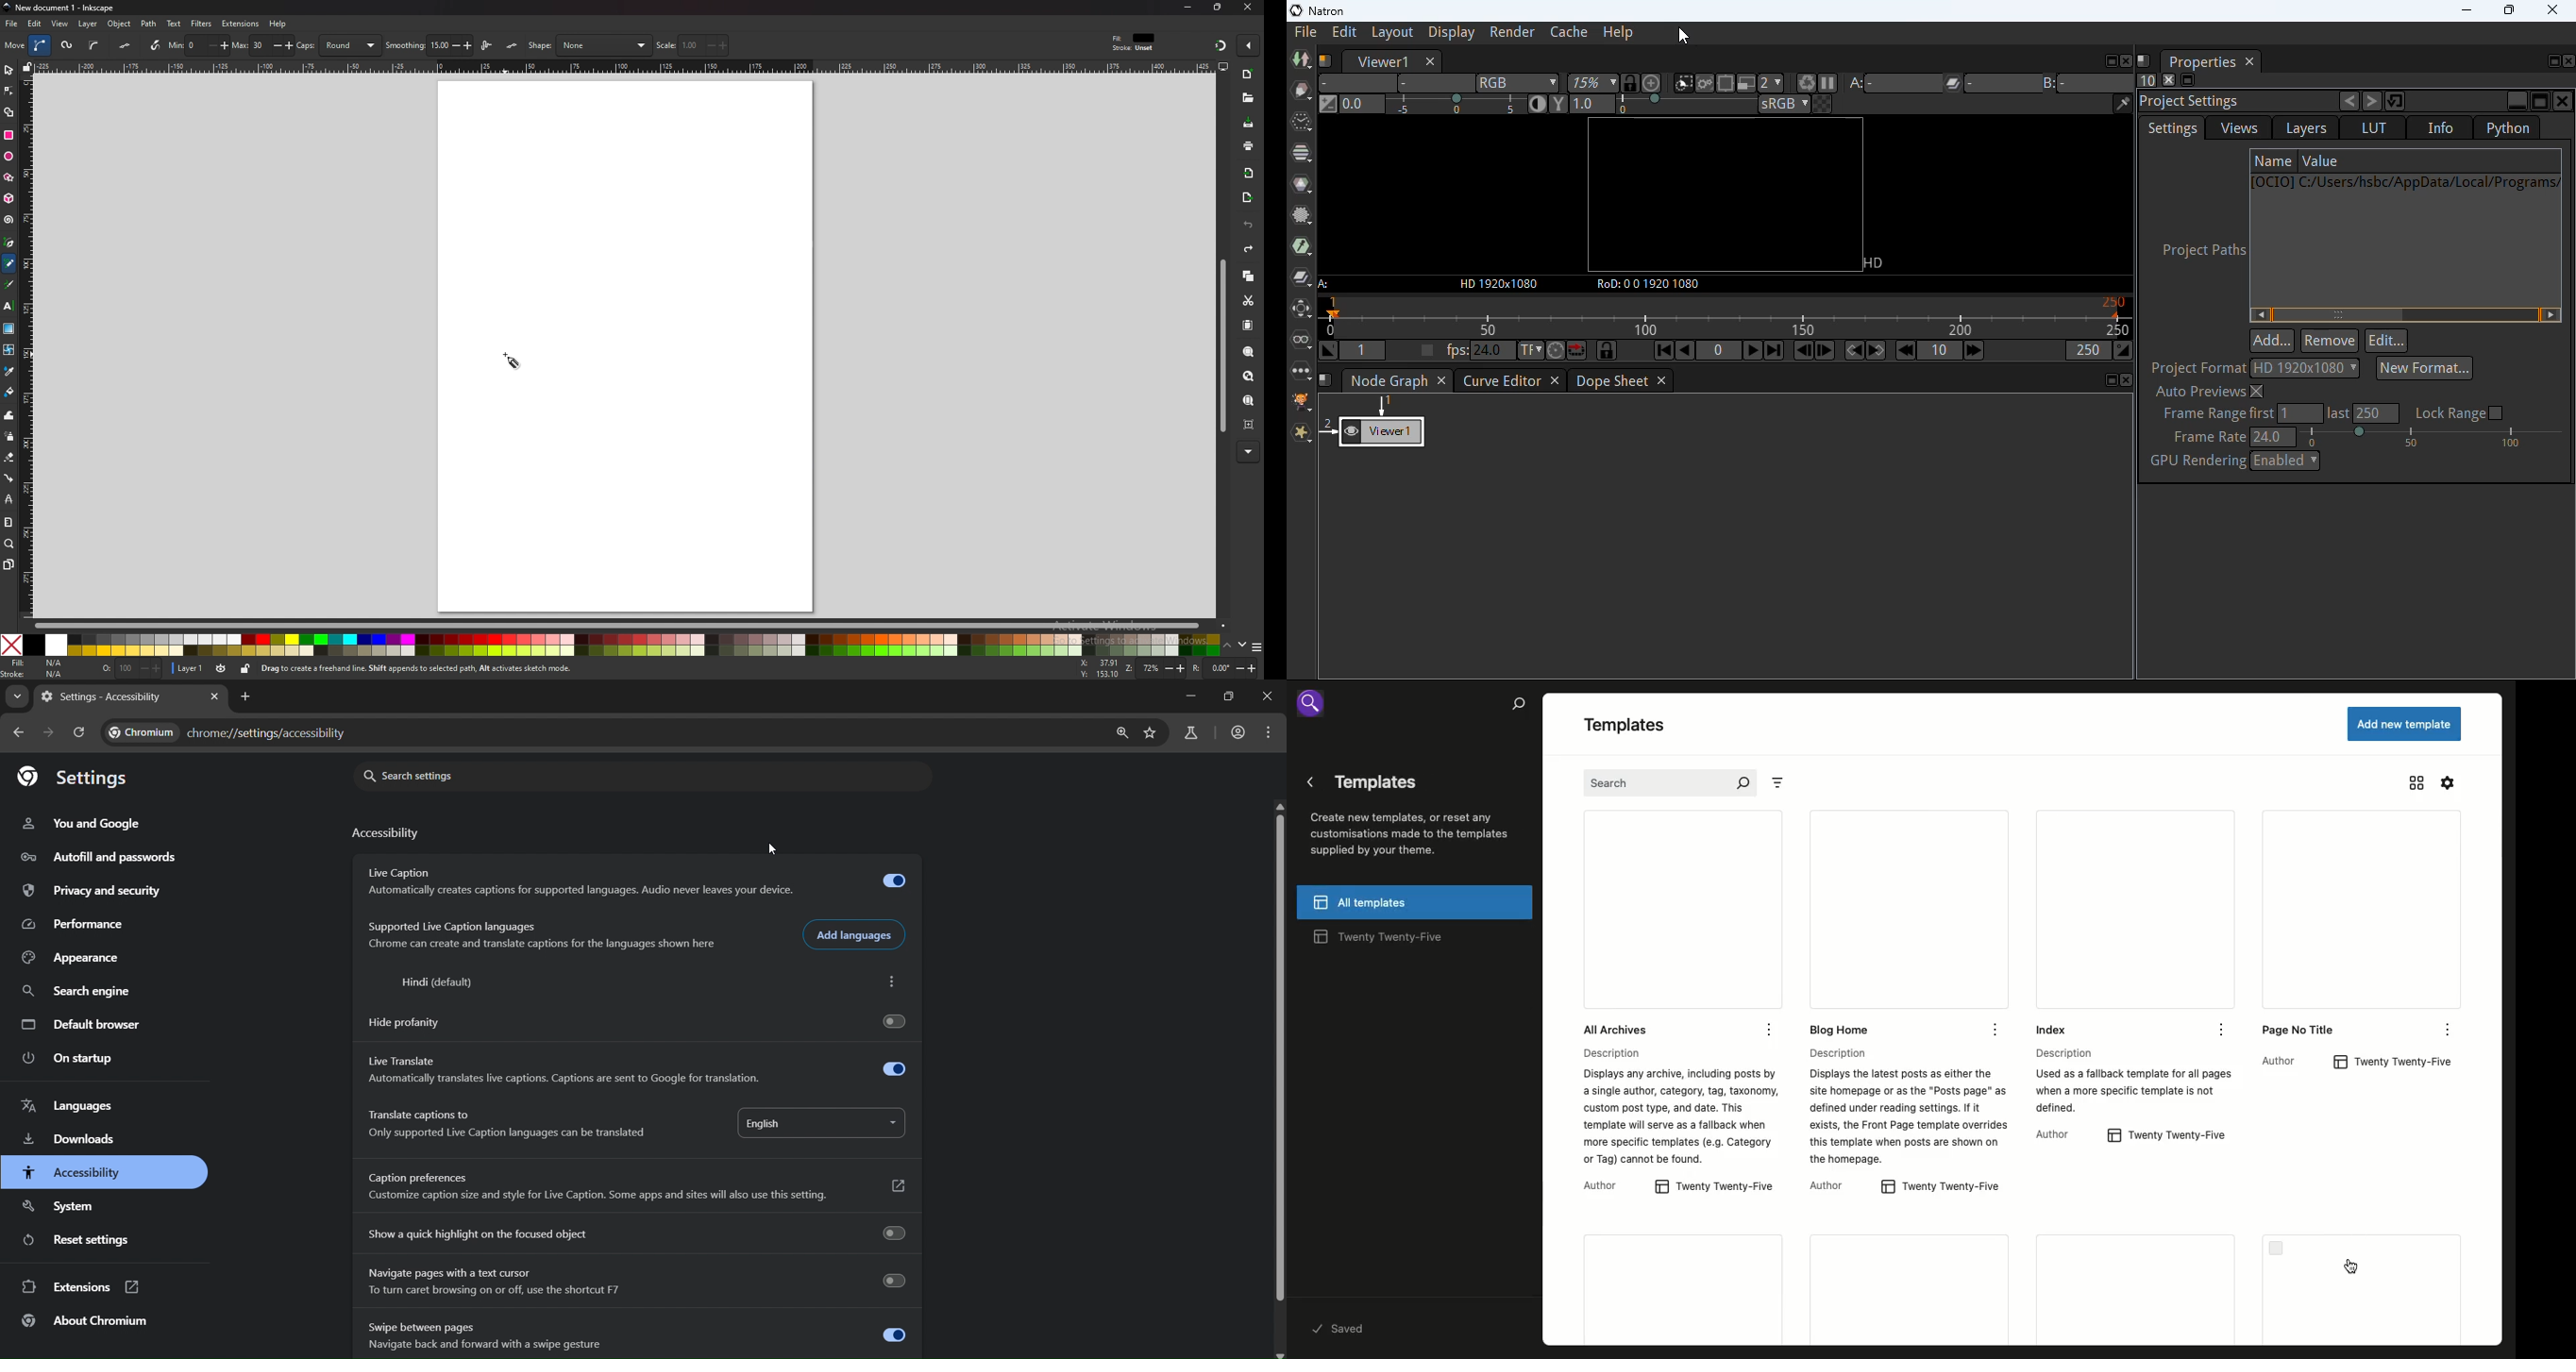 The width and height of the screenshot is (2576, 1372). I want to click on selector, so click(9, 69).